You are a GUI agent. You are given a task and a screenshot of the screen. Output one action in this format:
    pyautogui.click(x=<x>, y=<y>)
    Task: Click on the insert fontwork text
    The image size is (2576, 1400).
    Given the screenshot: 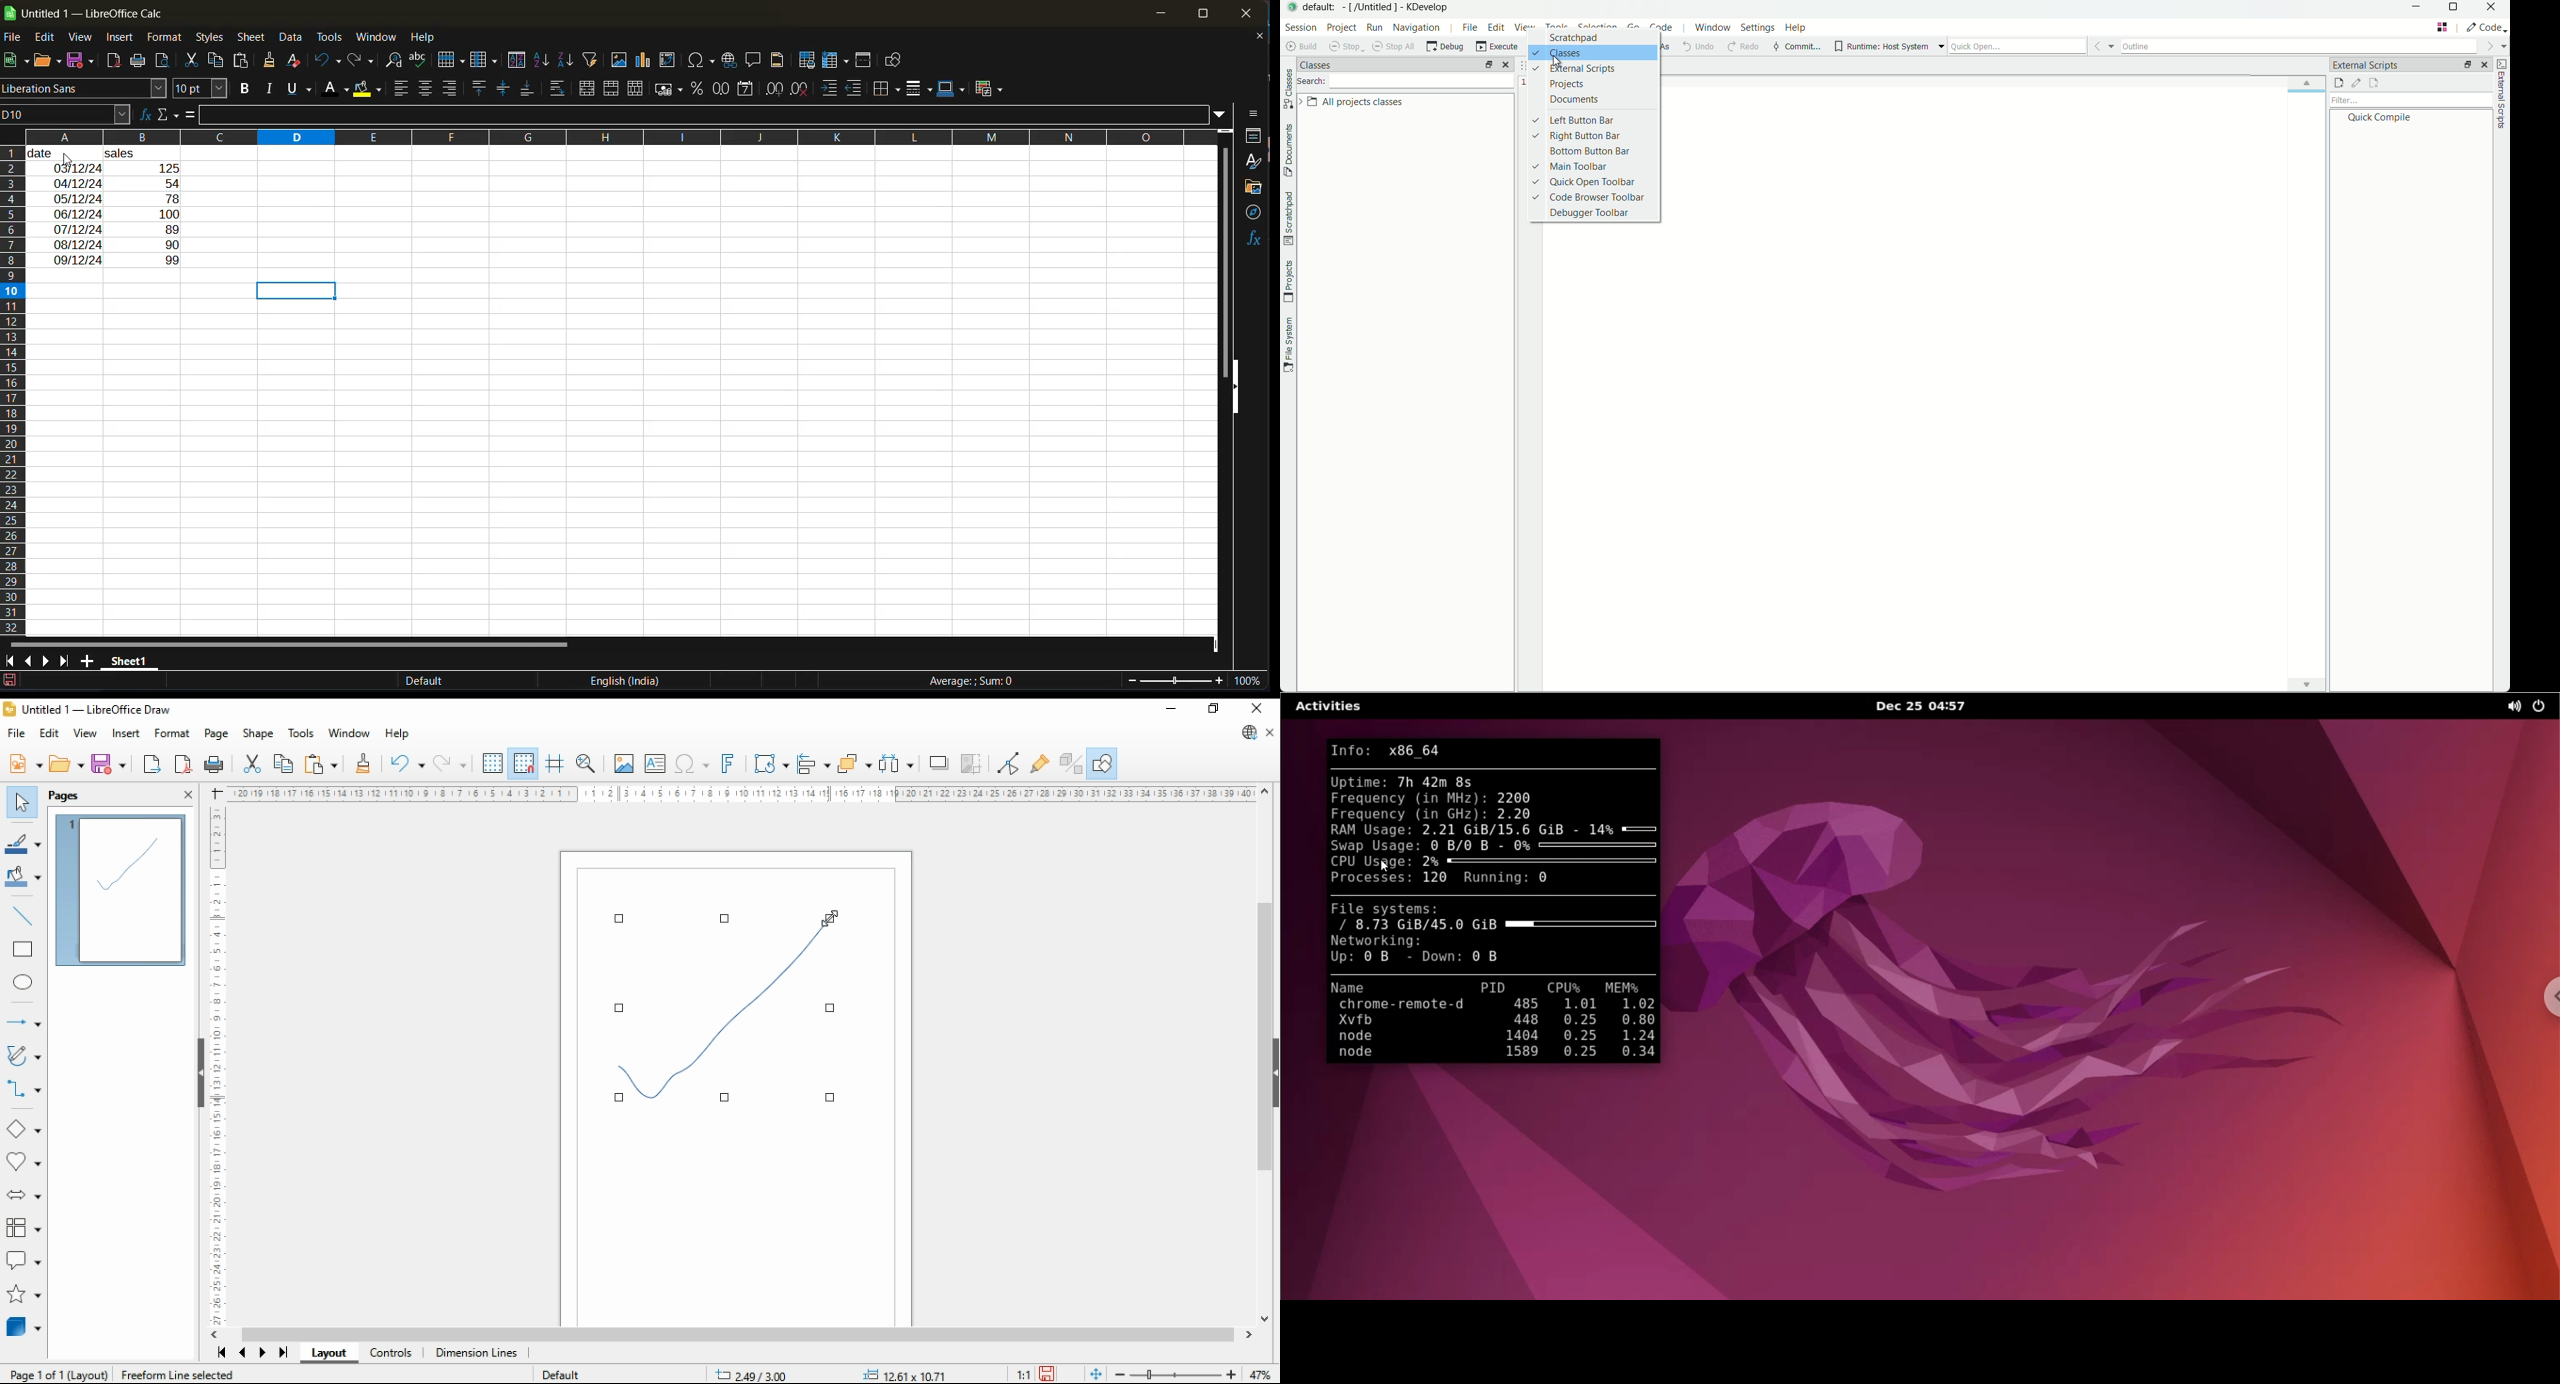 What is the action you would take?
    pyautogui.click(x=727, y=764)
    